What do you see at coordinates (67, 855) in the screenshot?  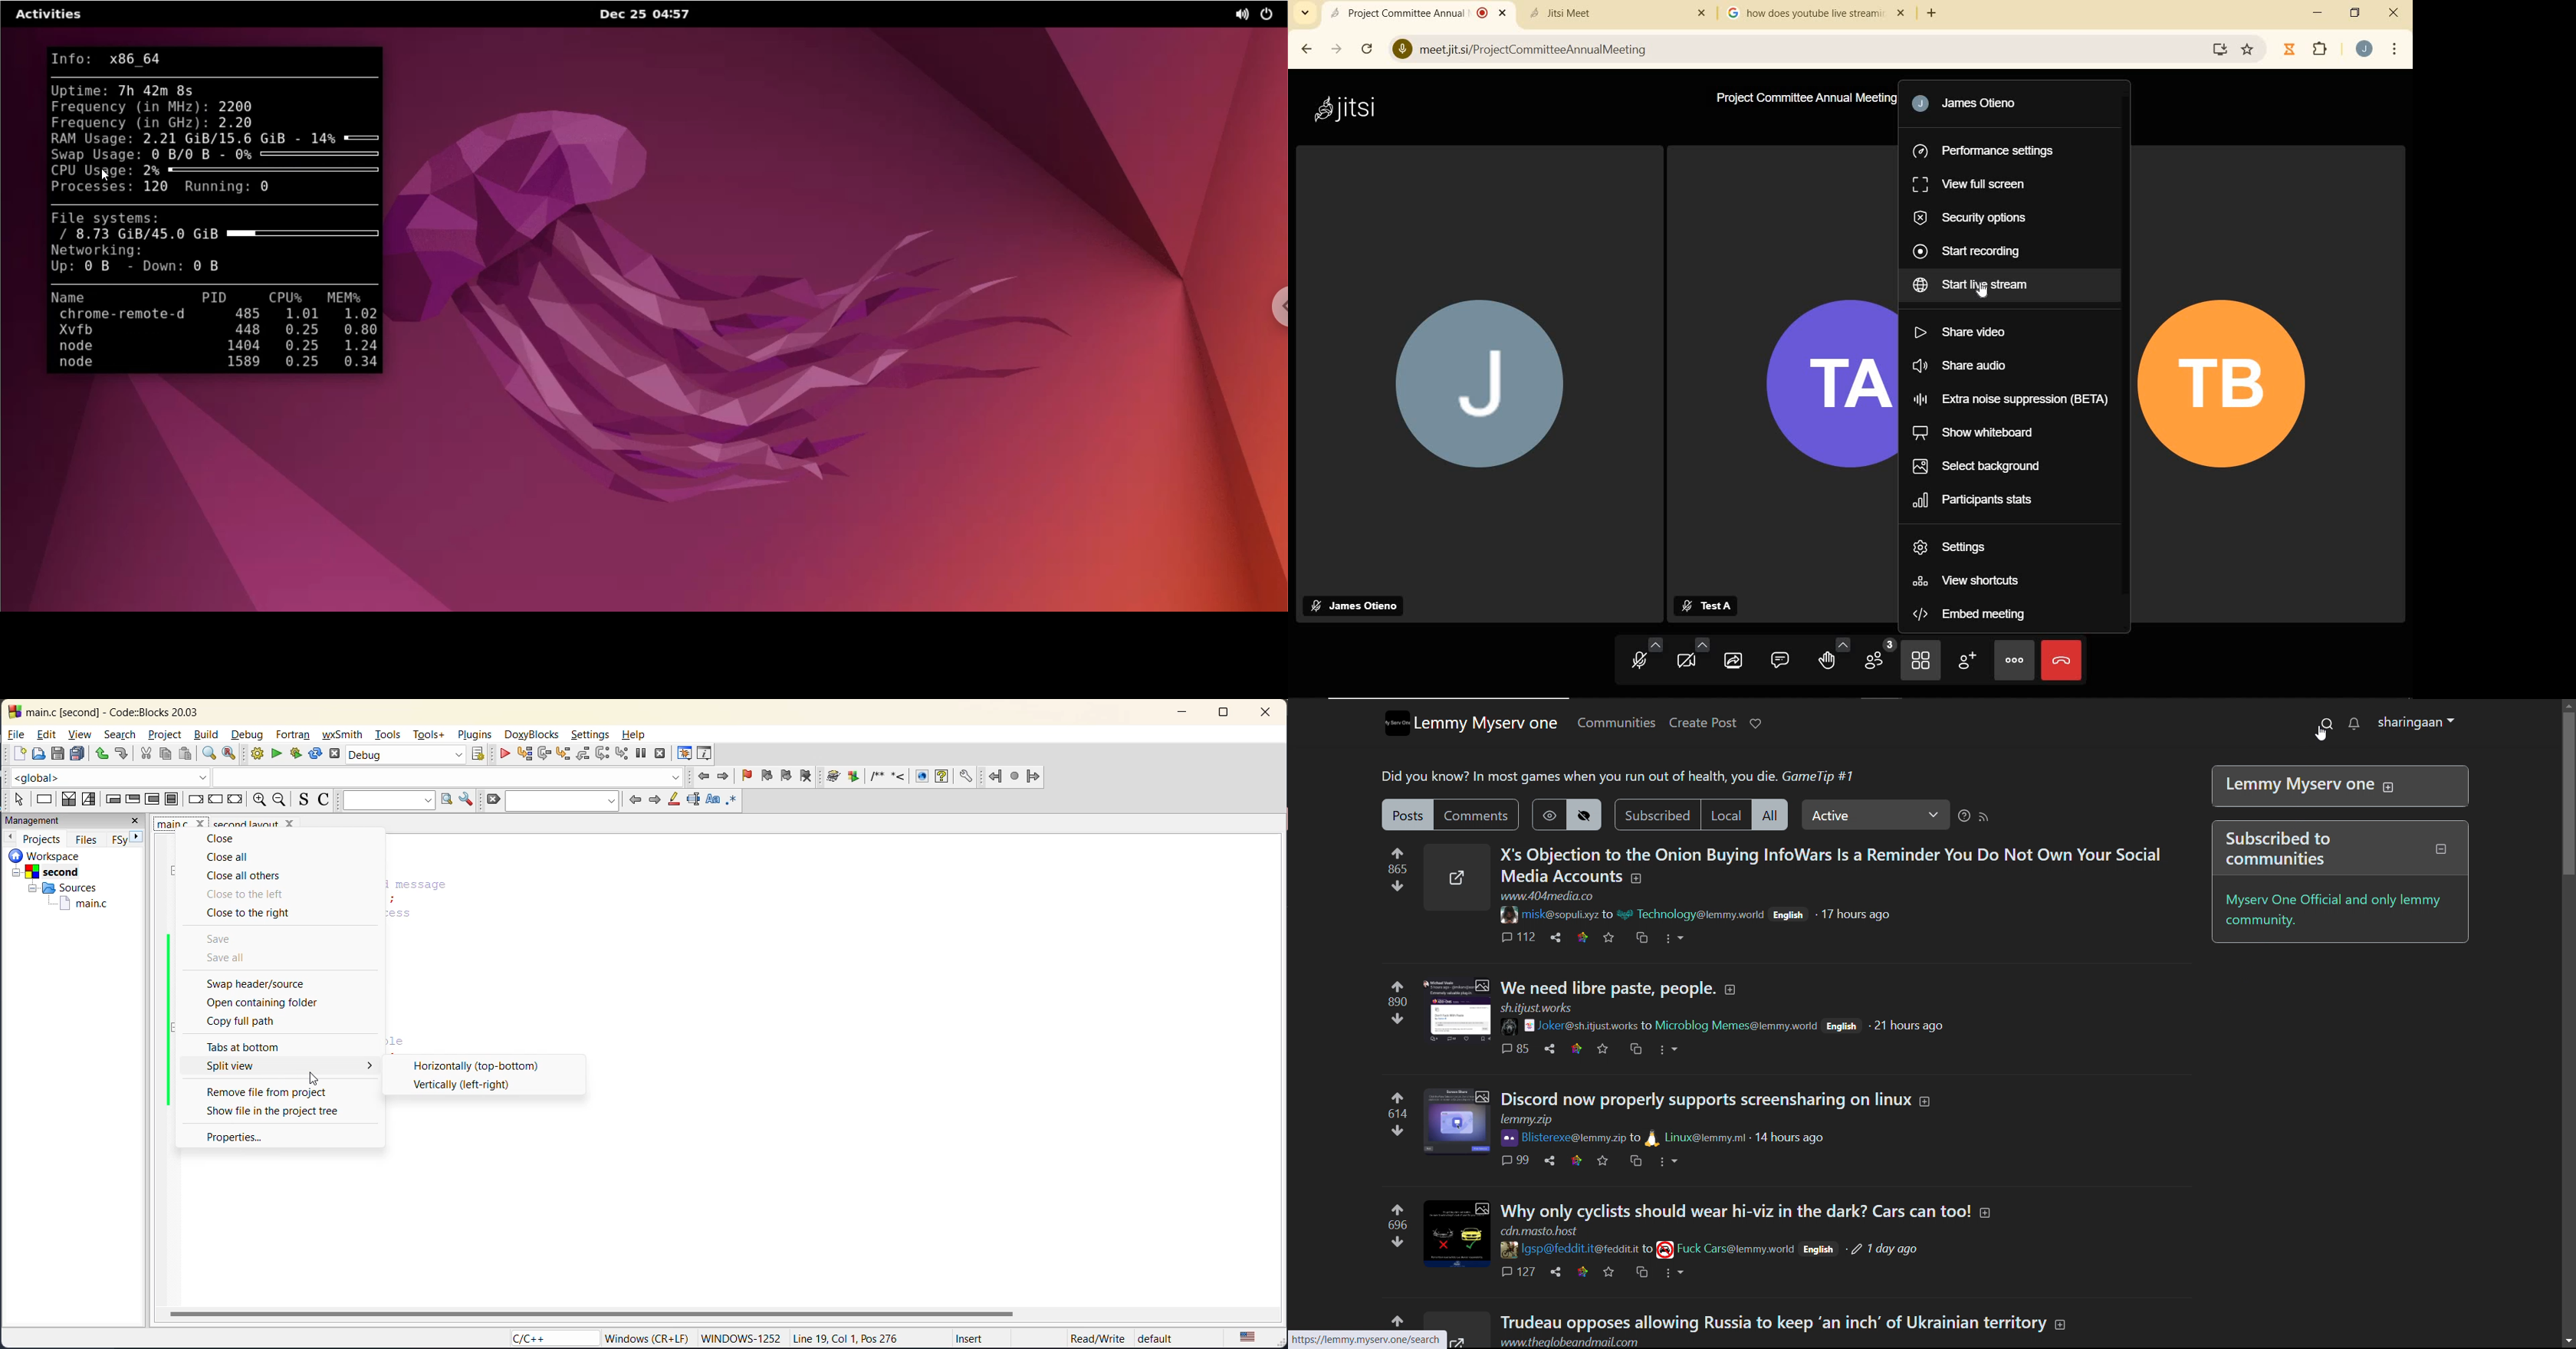 I see `workspace` at bounding box center [67, 855].